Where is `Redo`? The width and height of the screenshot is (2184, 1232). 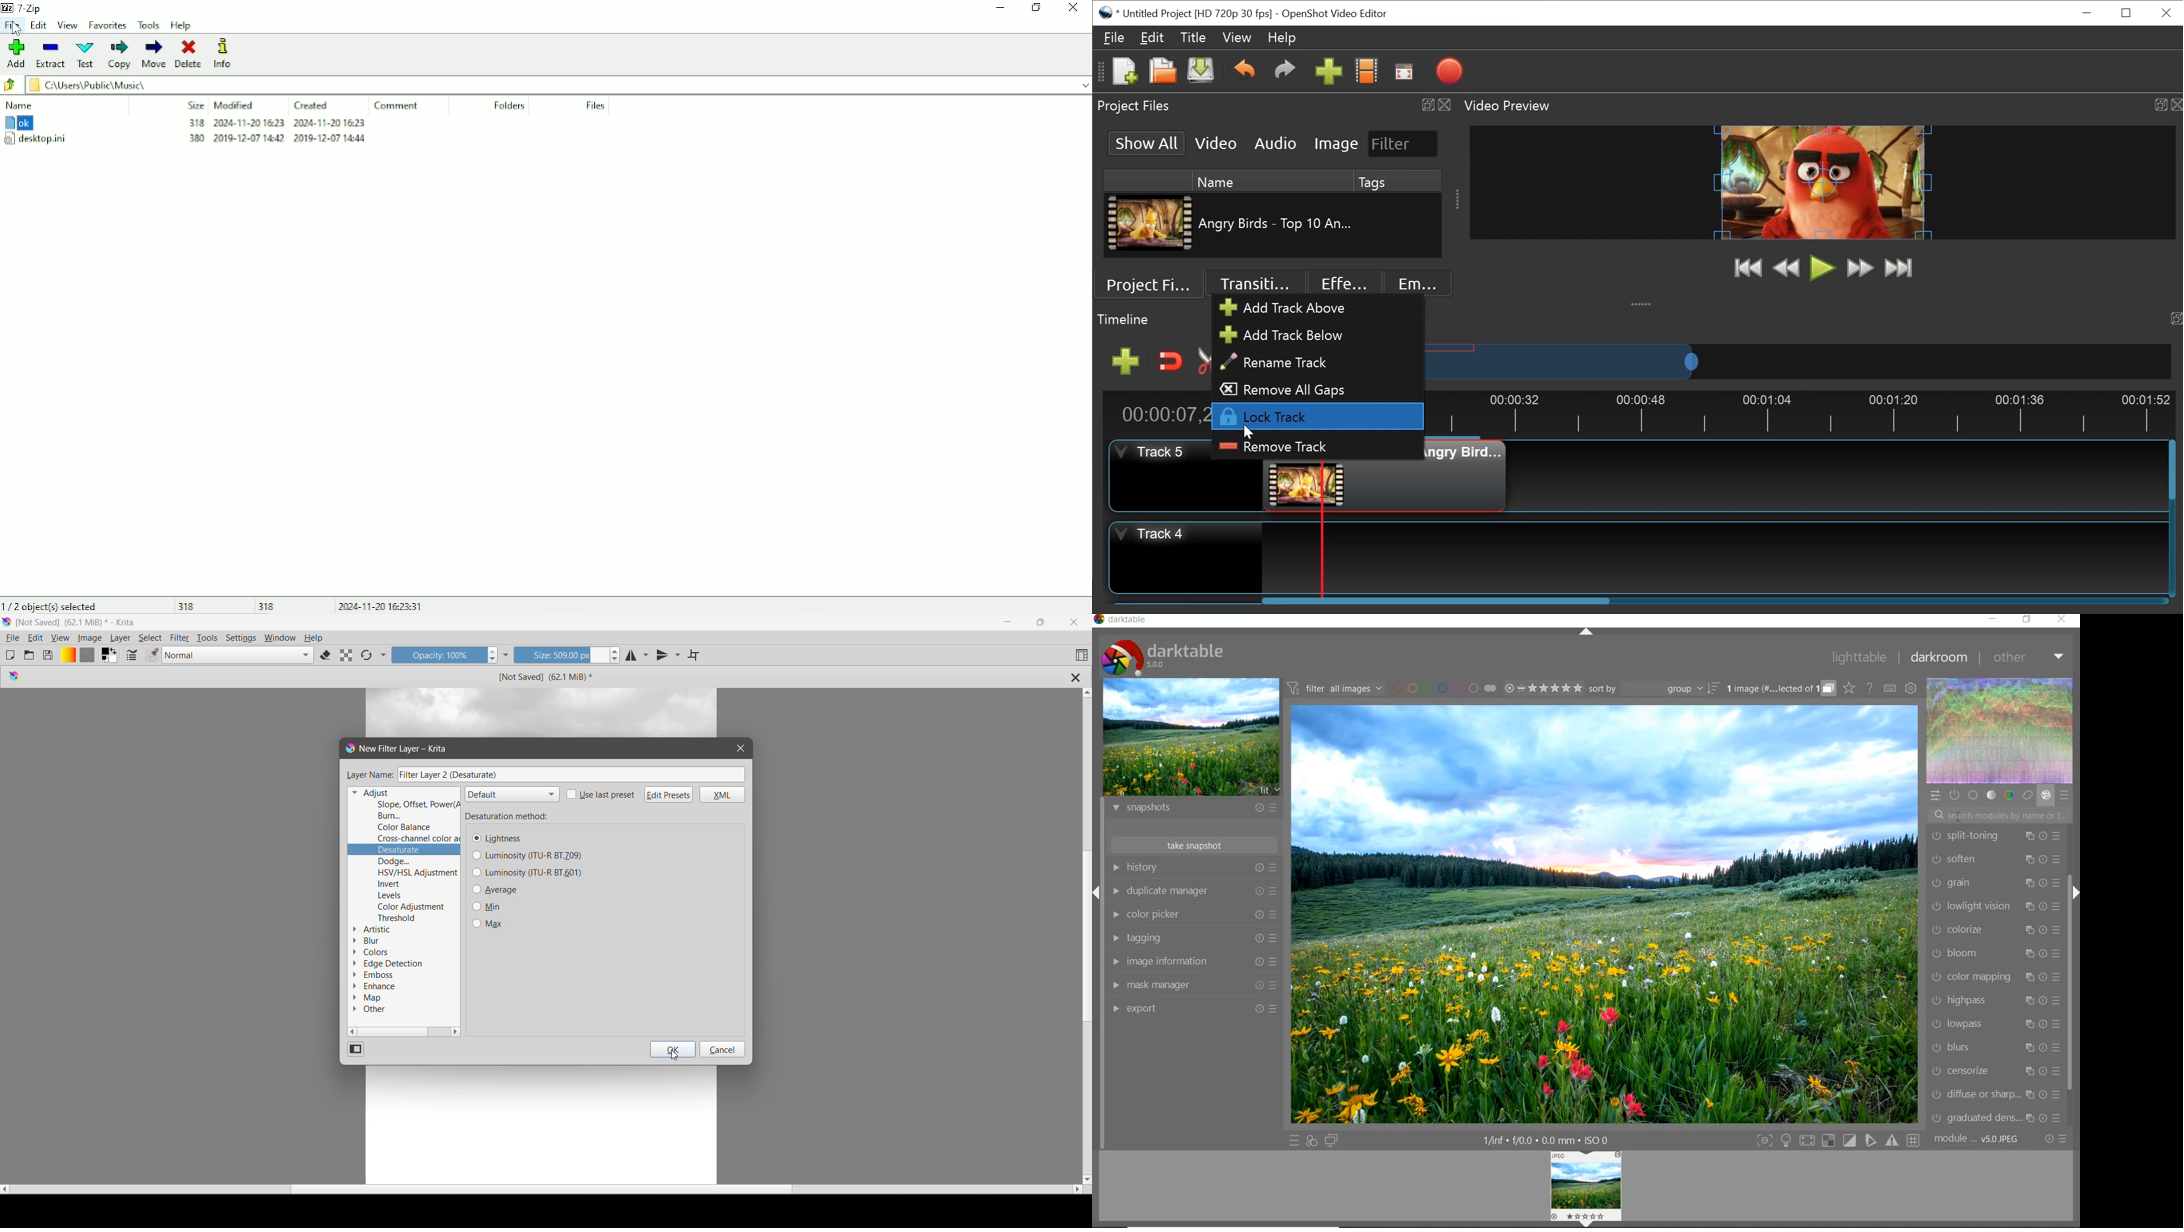 Redo is located at coordinates (1287, 72).